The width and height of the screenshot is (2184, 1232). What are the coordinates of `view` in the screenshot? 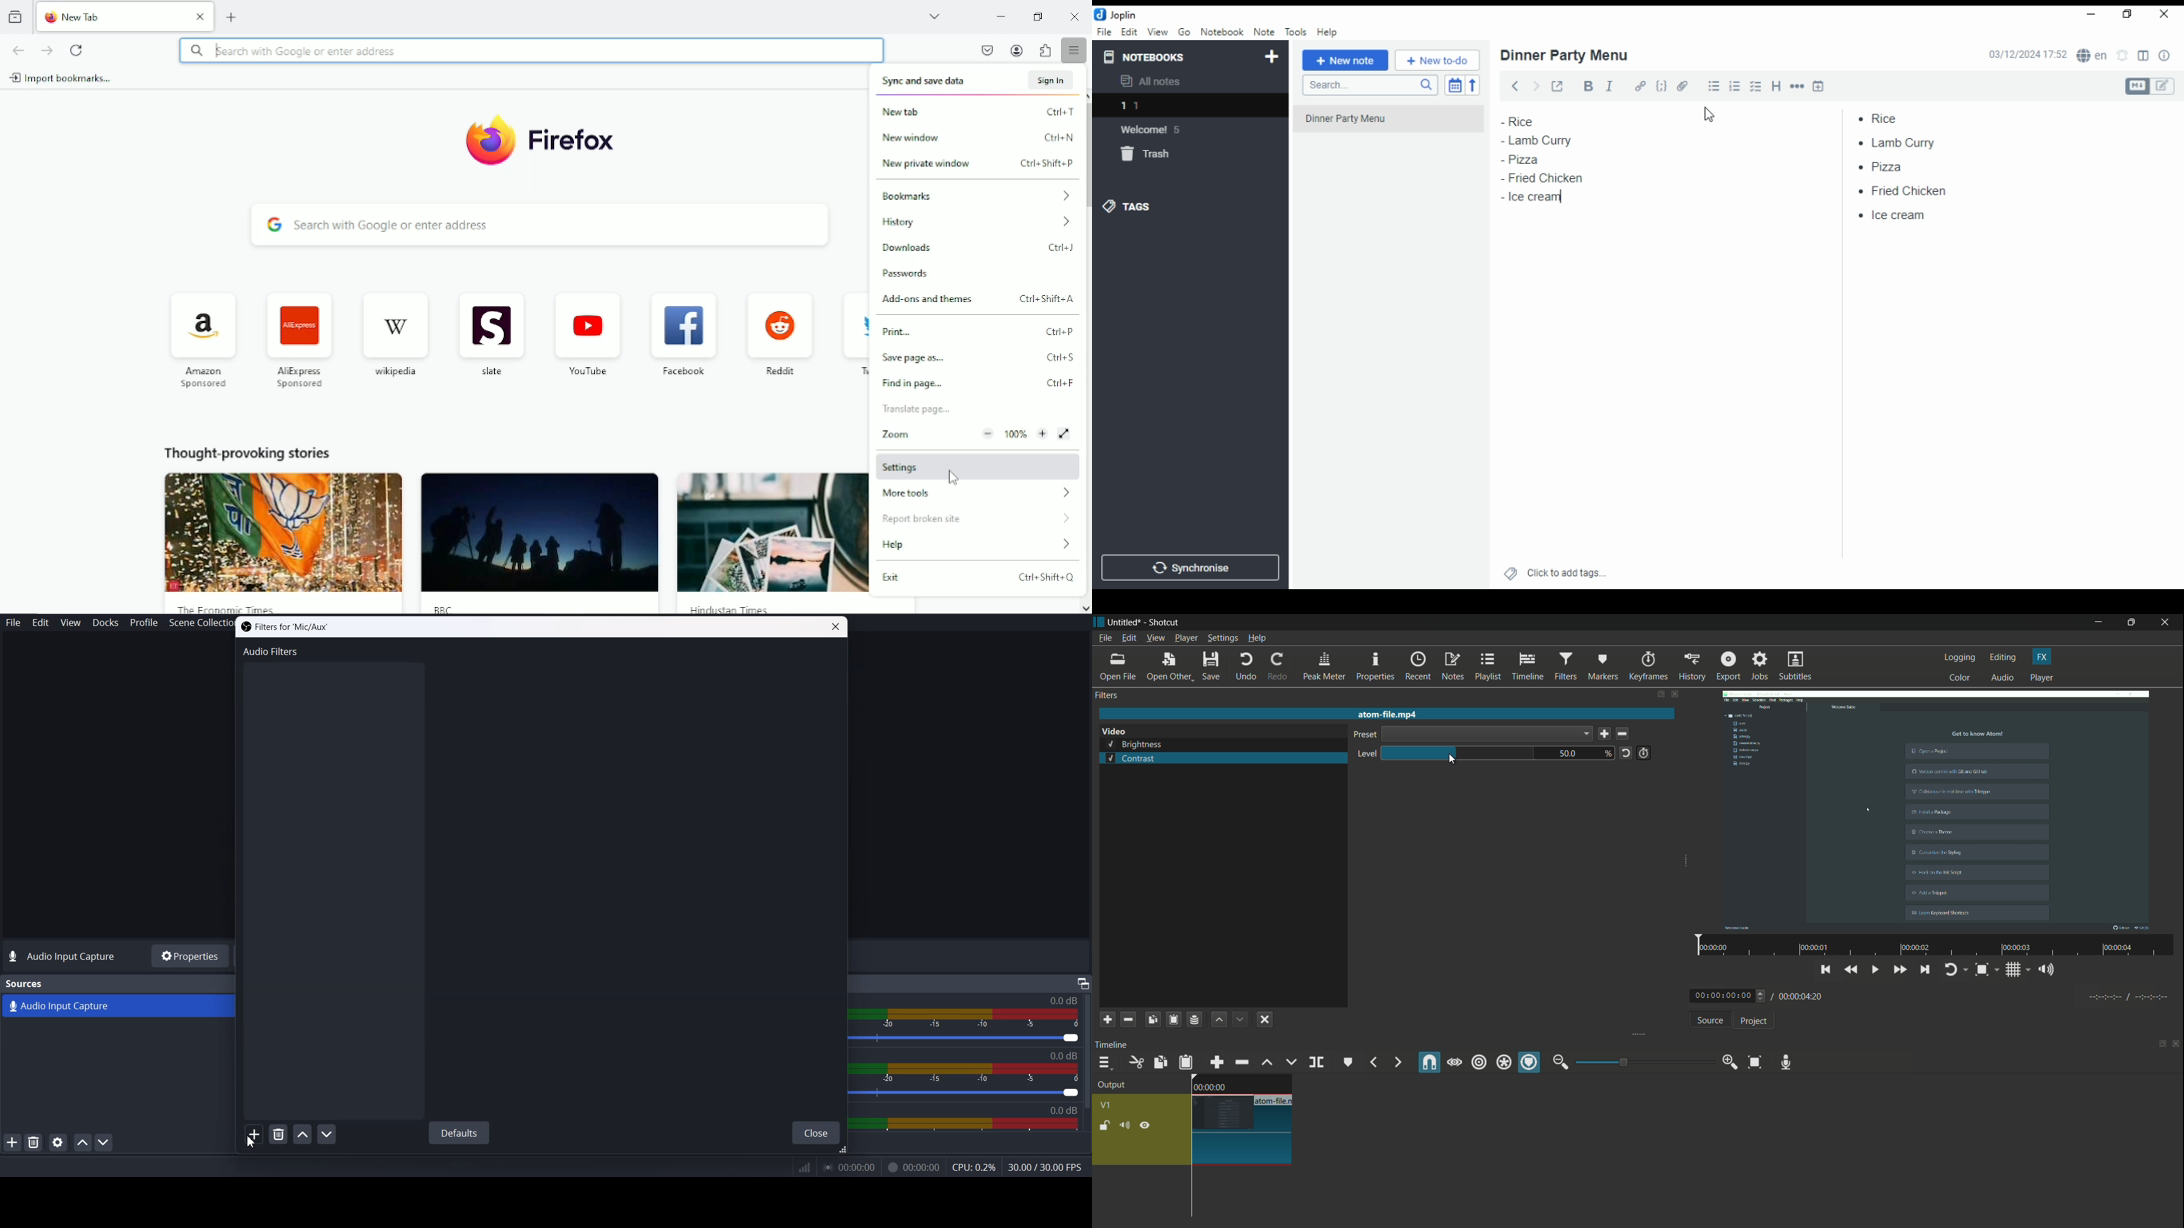 It's located at (1157, 32).